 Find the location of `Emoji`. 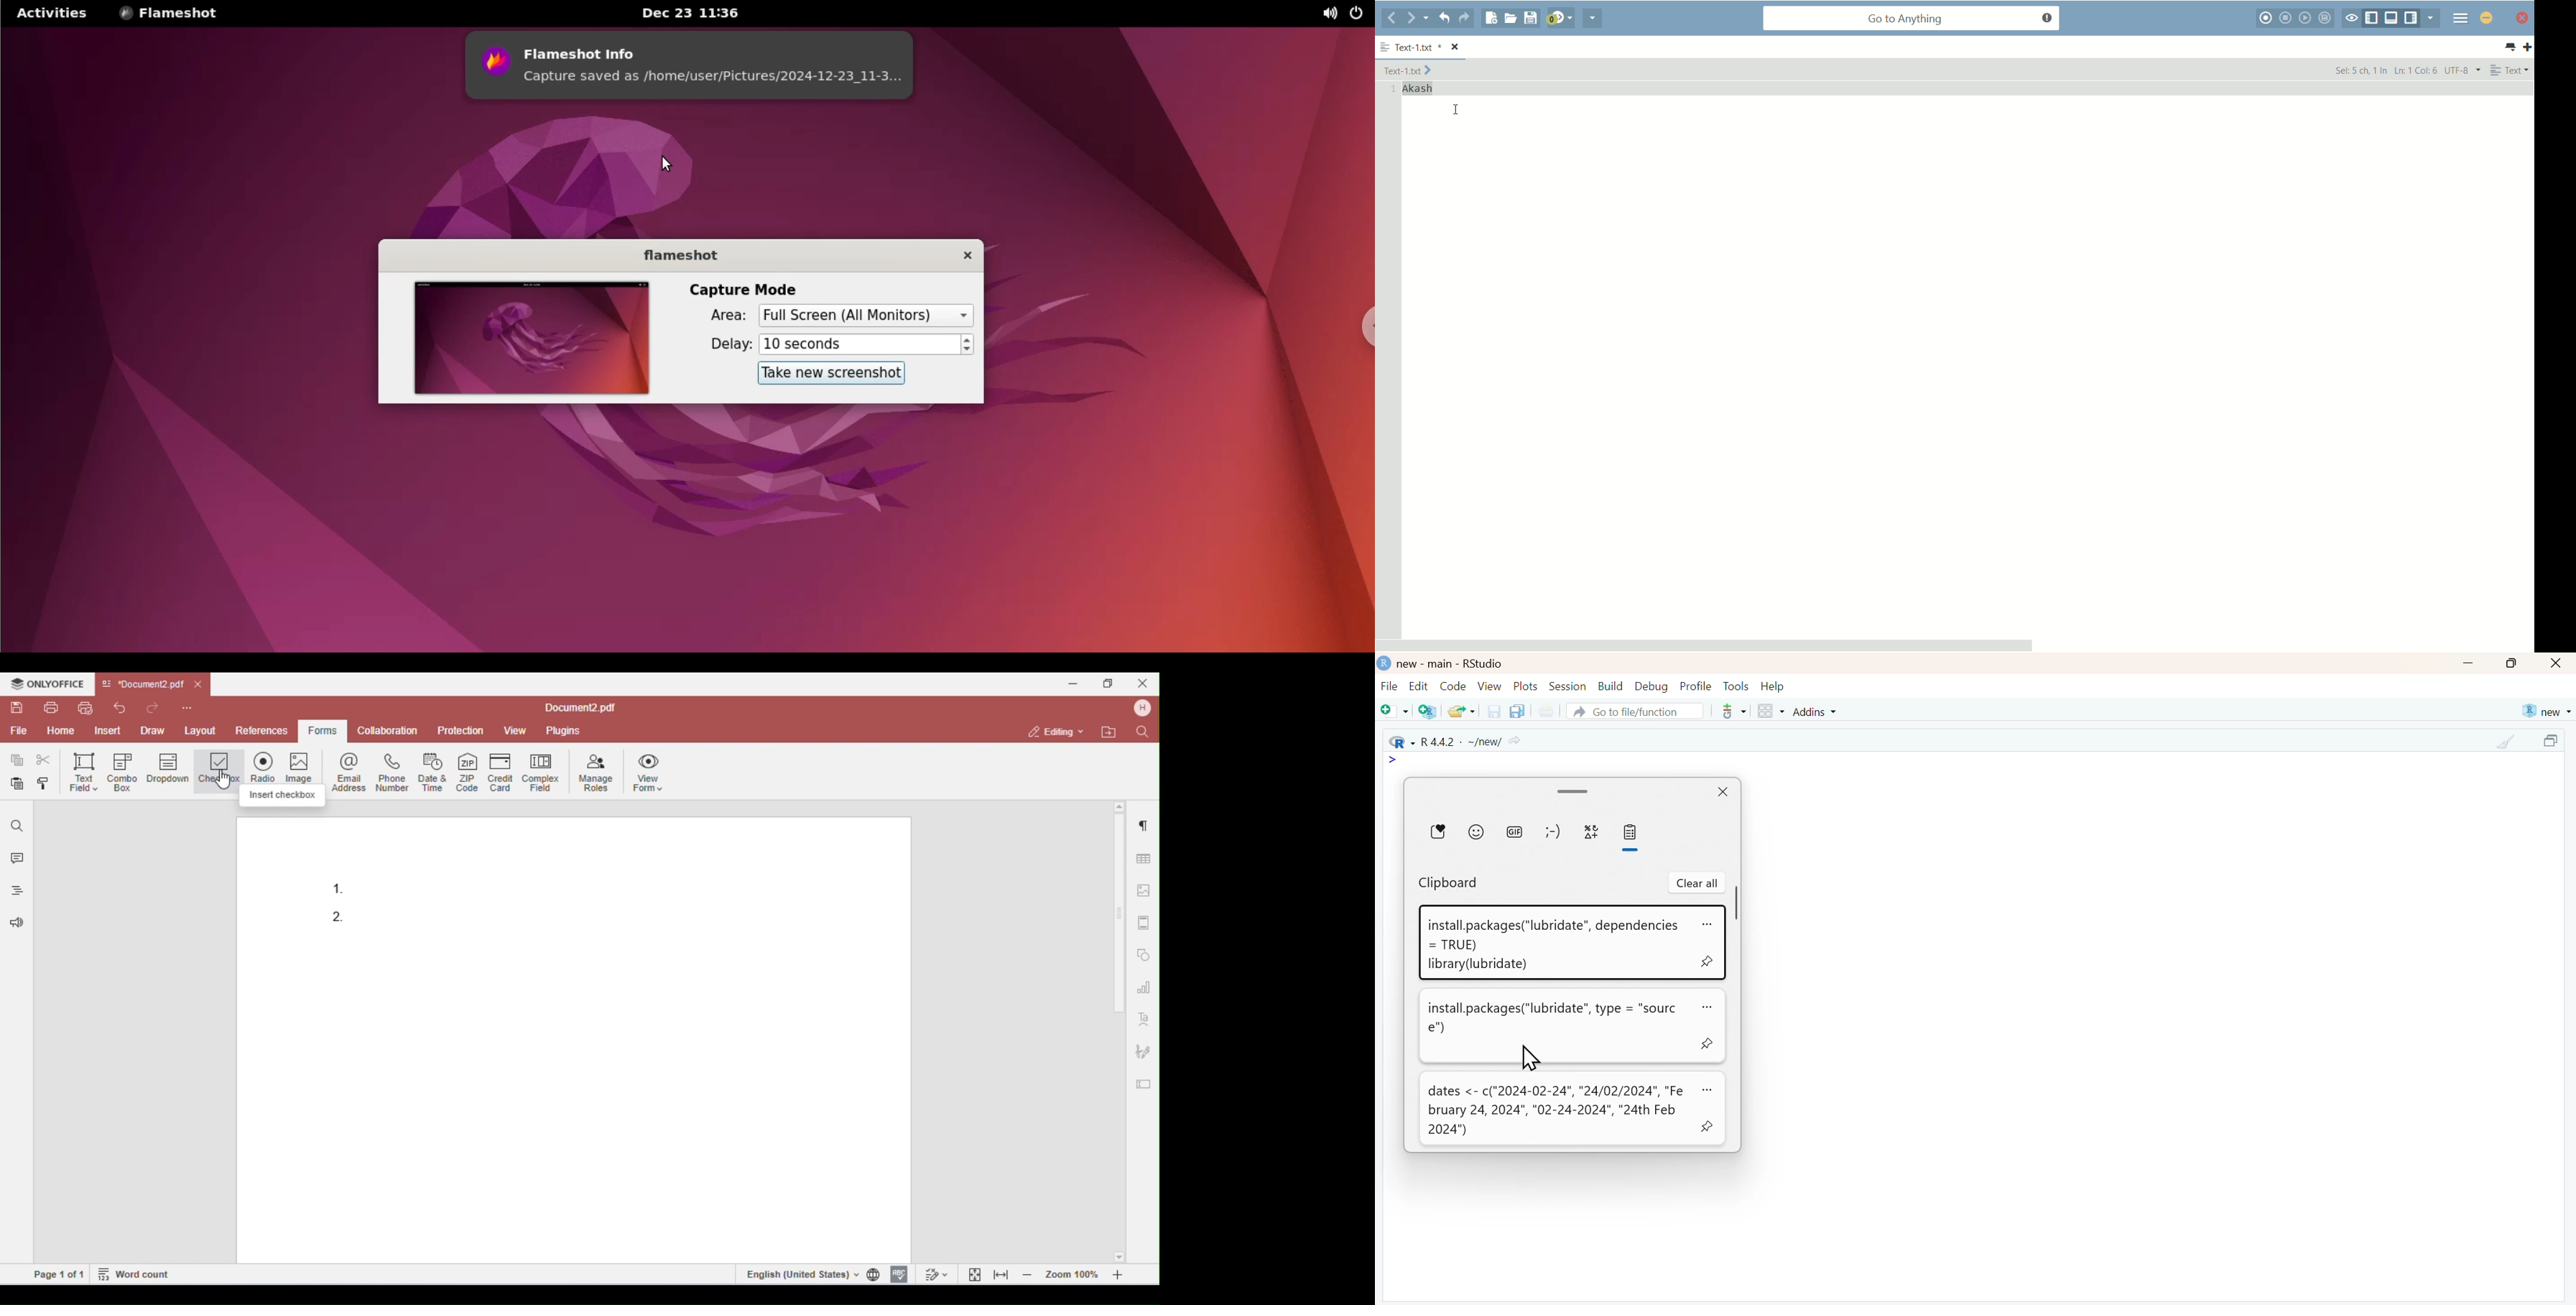

Emoji is located at coordinates (1476, 831).